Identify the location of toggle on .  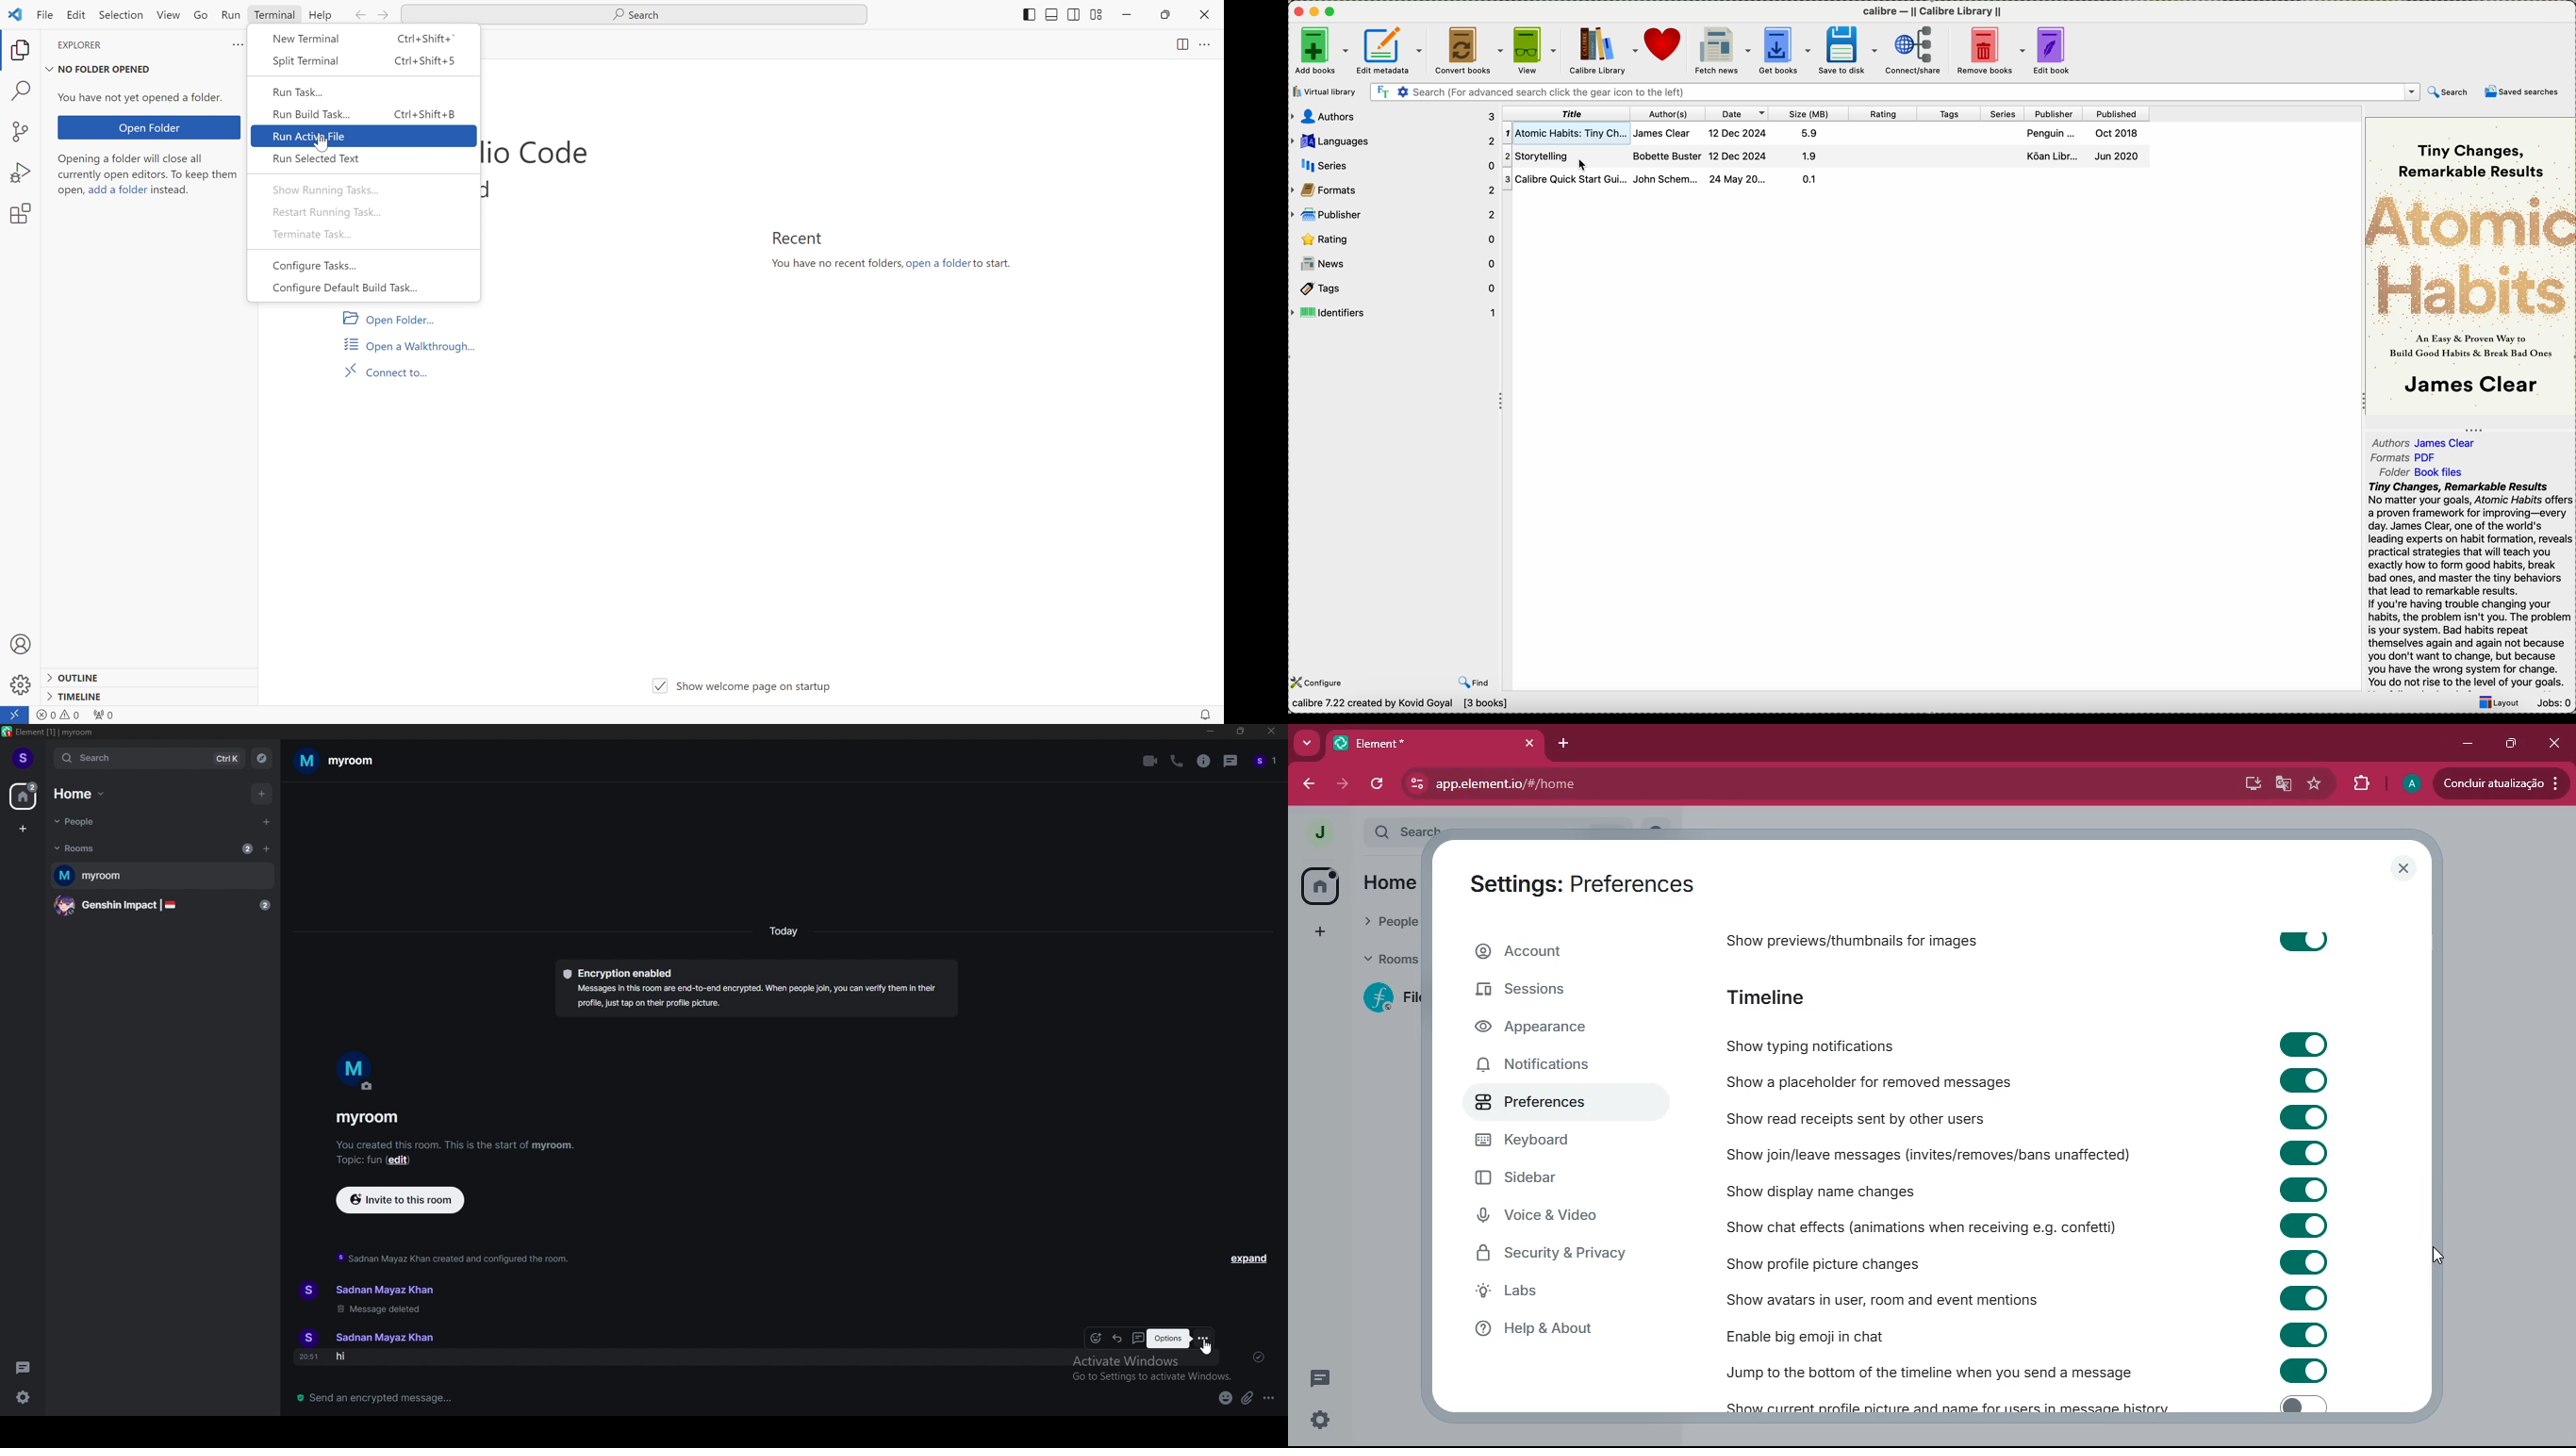
(2307, 1153).